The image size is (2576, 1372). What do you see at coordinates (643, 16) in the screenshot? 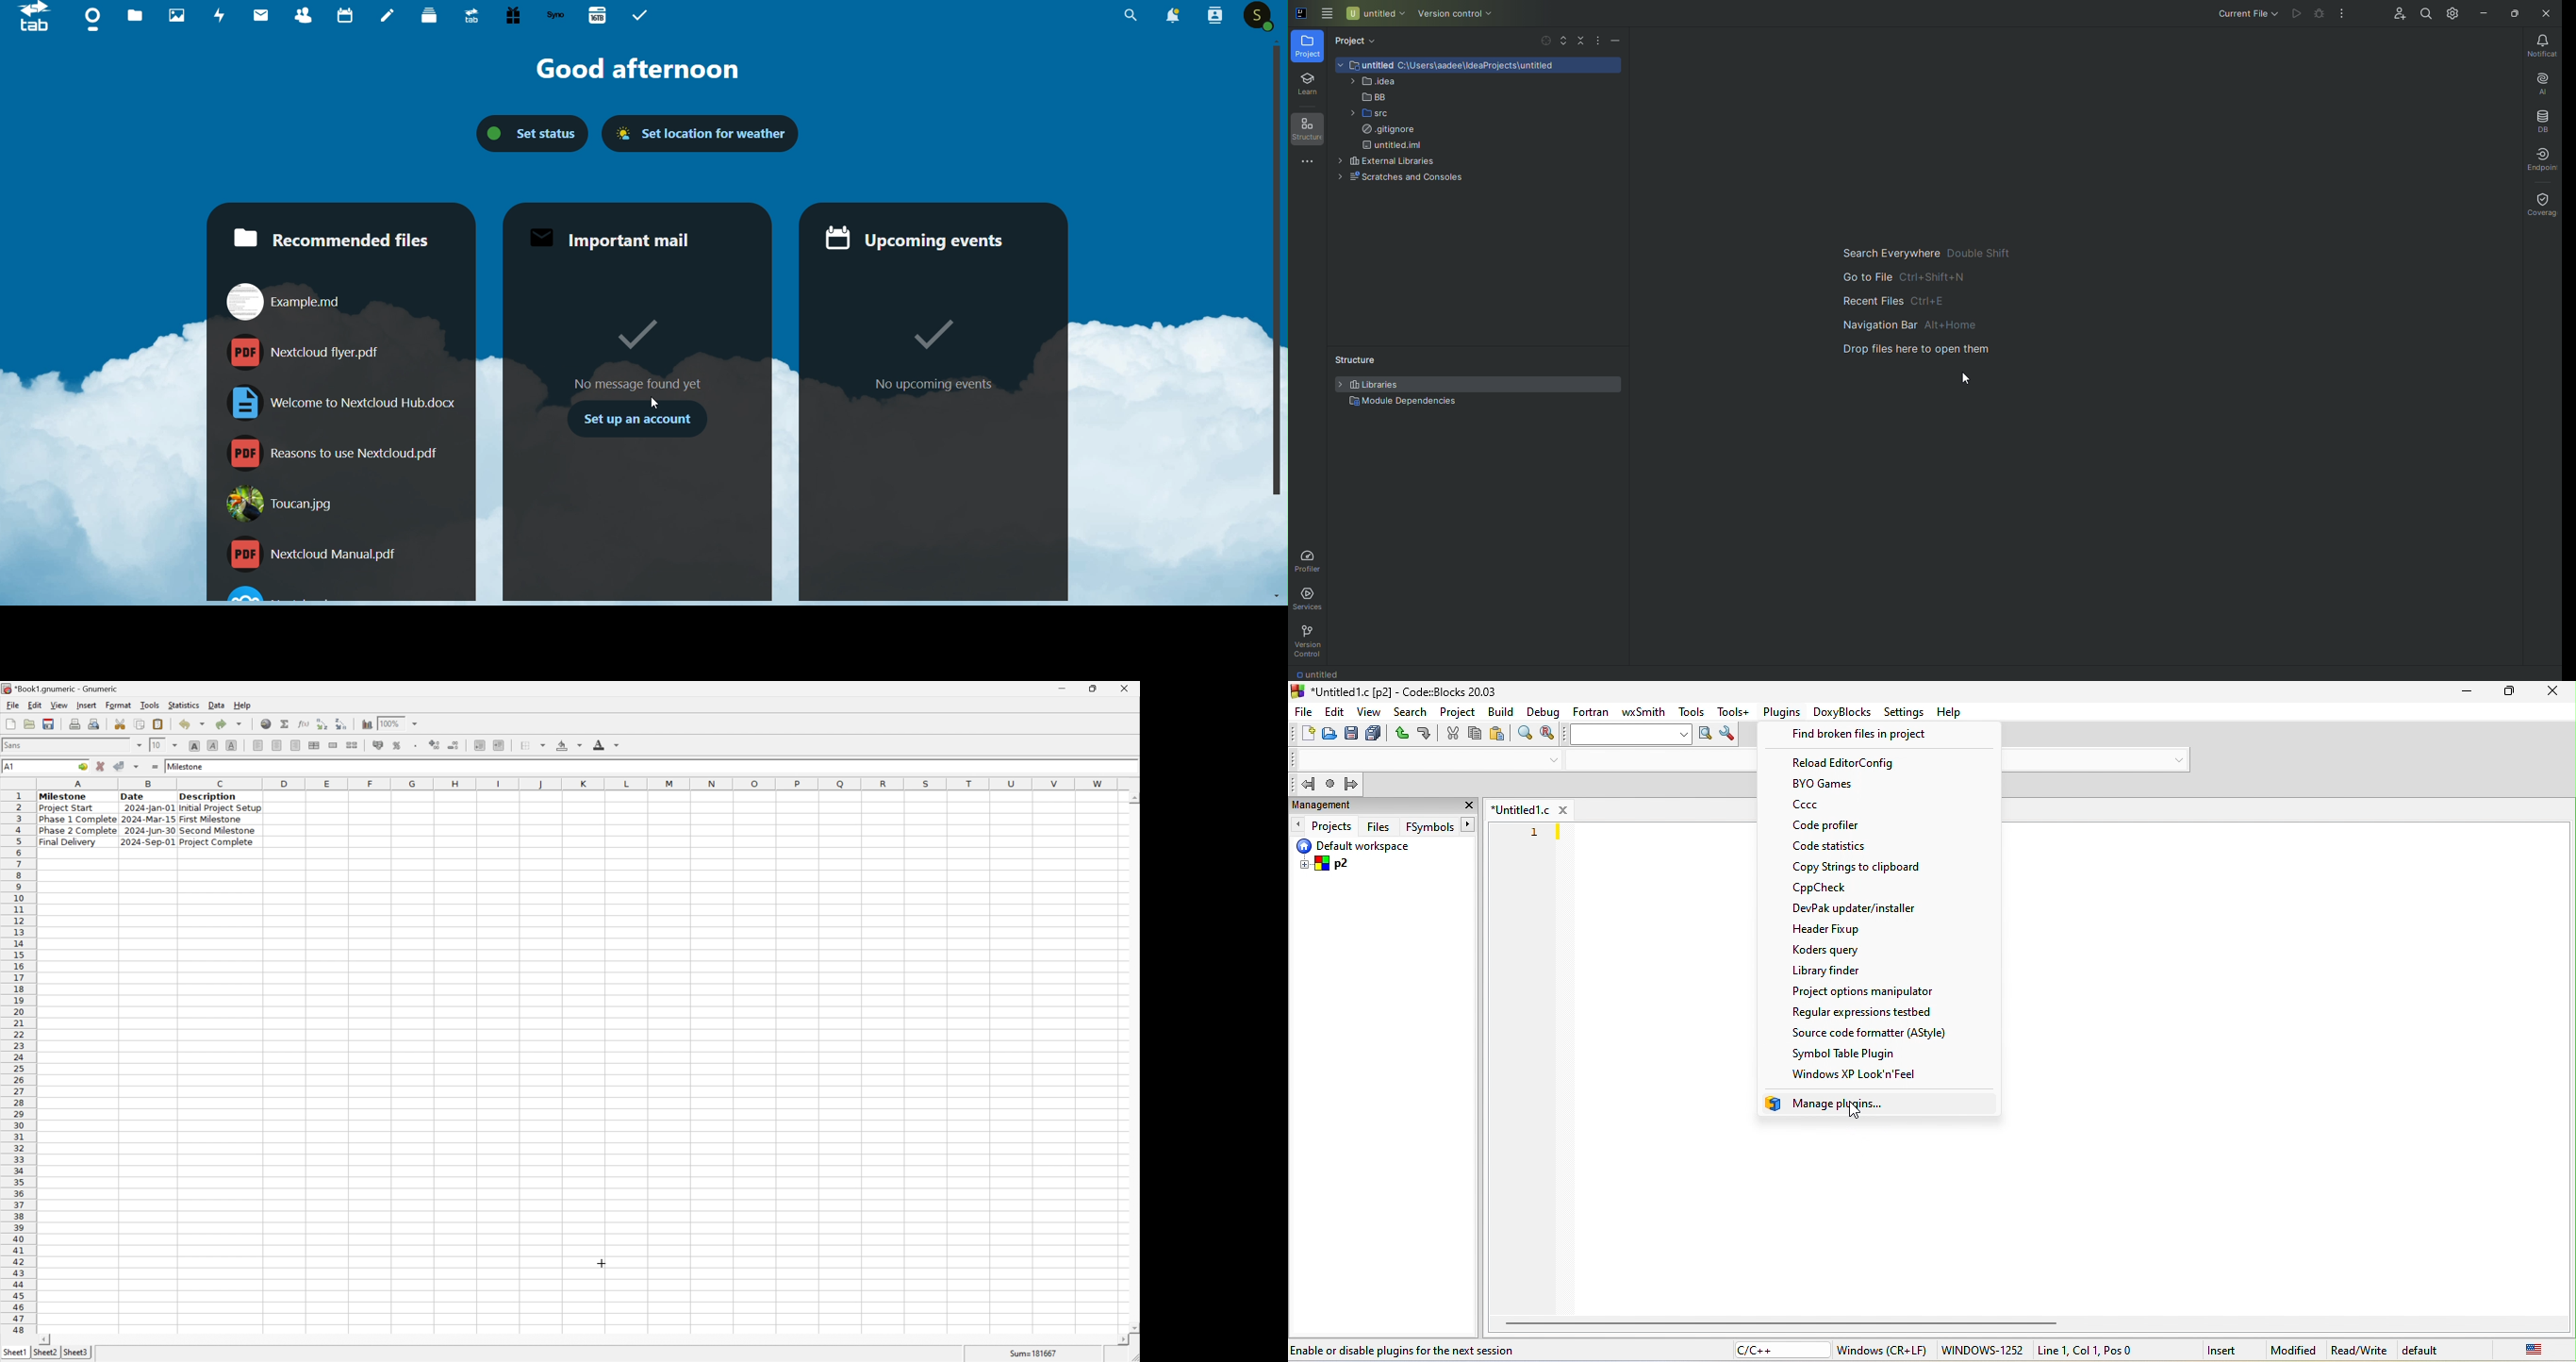
I see `Tasks` at bounding box center [643, 16].